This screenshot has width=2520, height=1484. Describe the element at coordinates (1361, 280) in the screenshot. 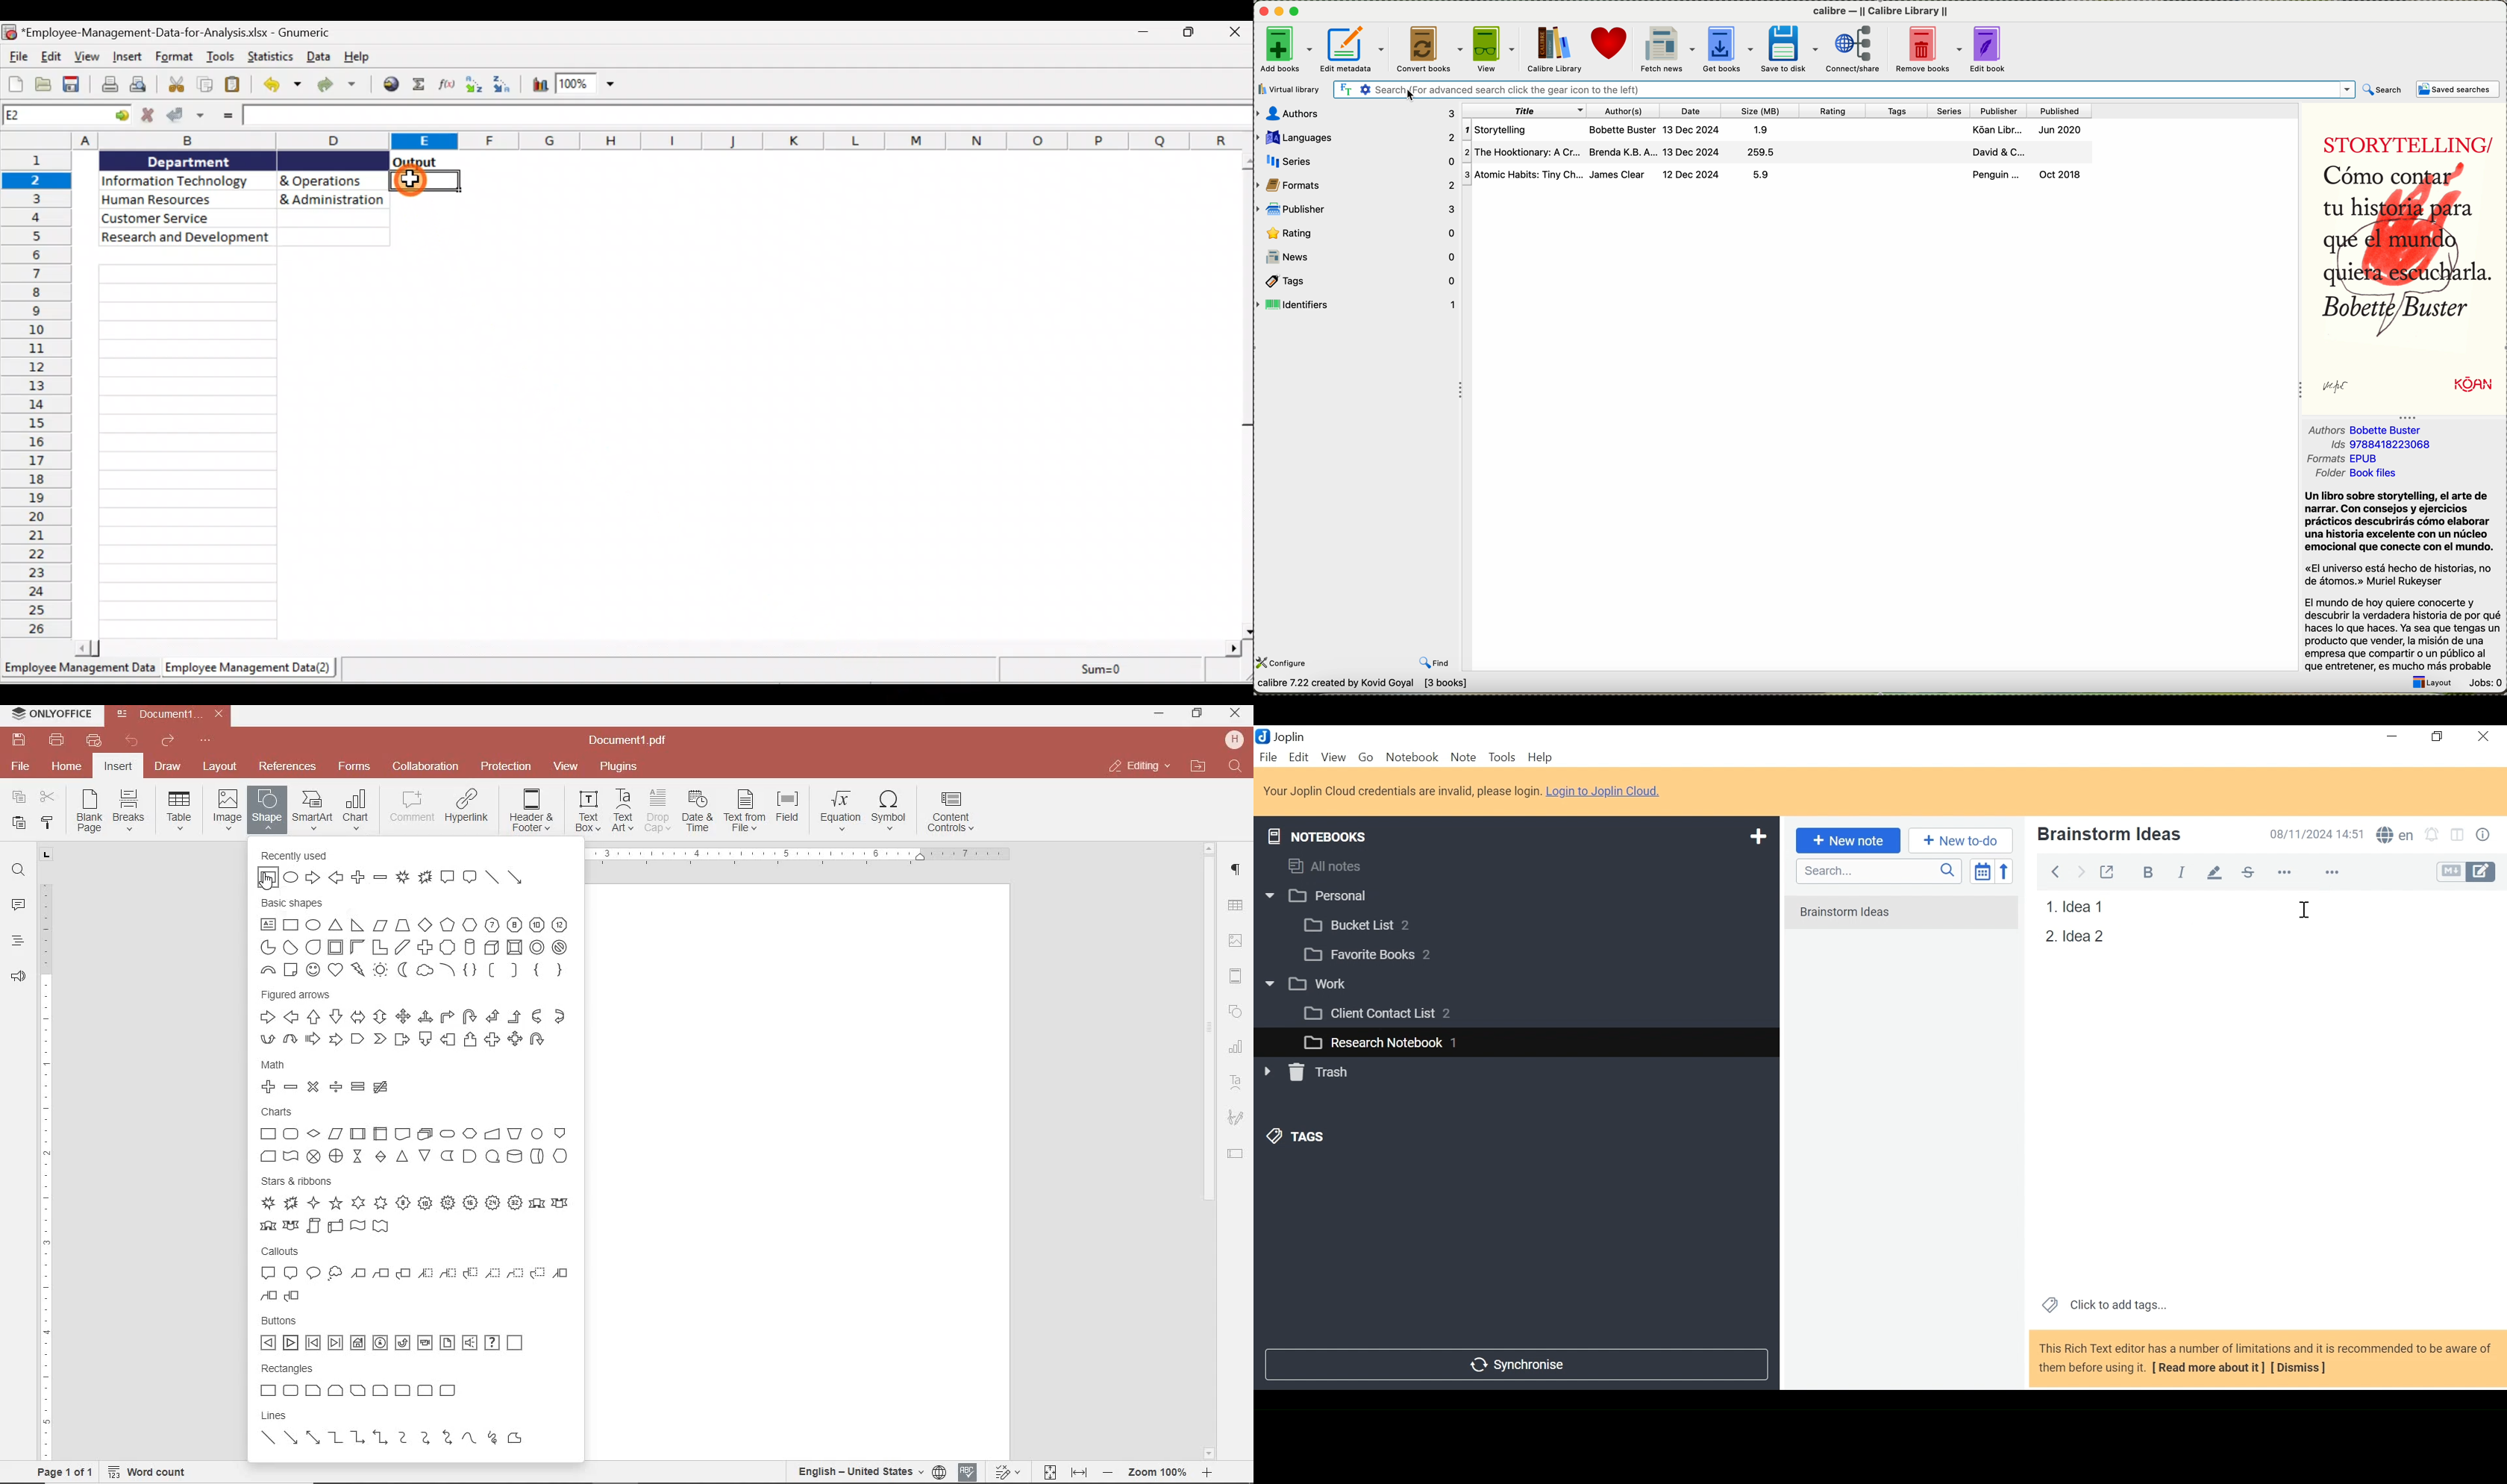

I see `tags` at that location.